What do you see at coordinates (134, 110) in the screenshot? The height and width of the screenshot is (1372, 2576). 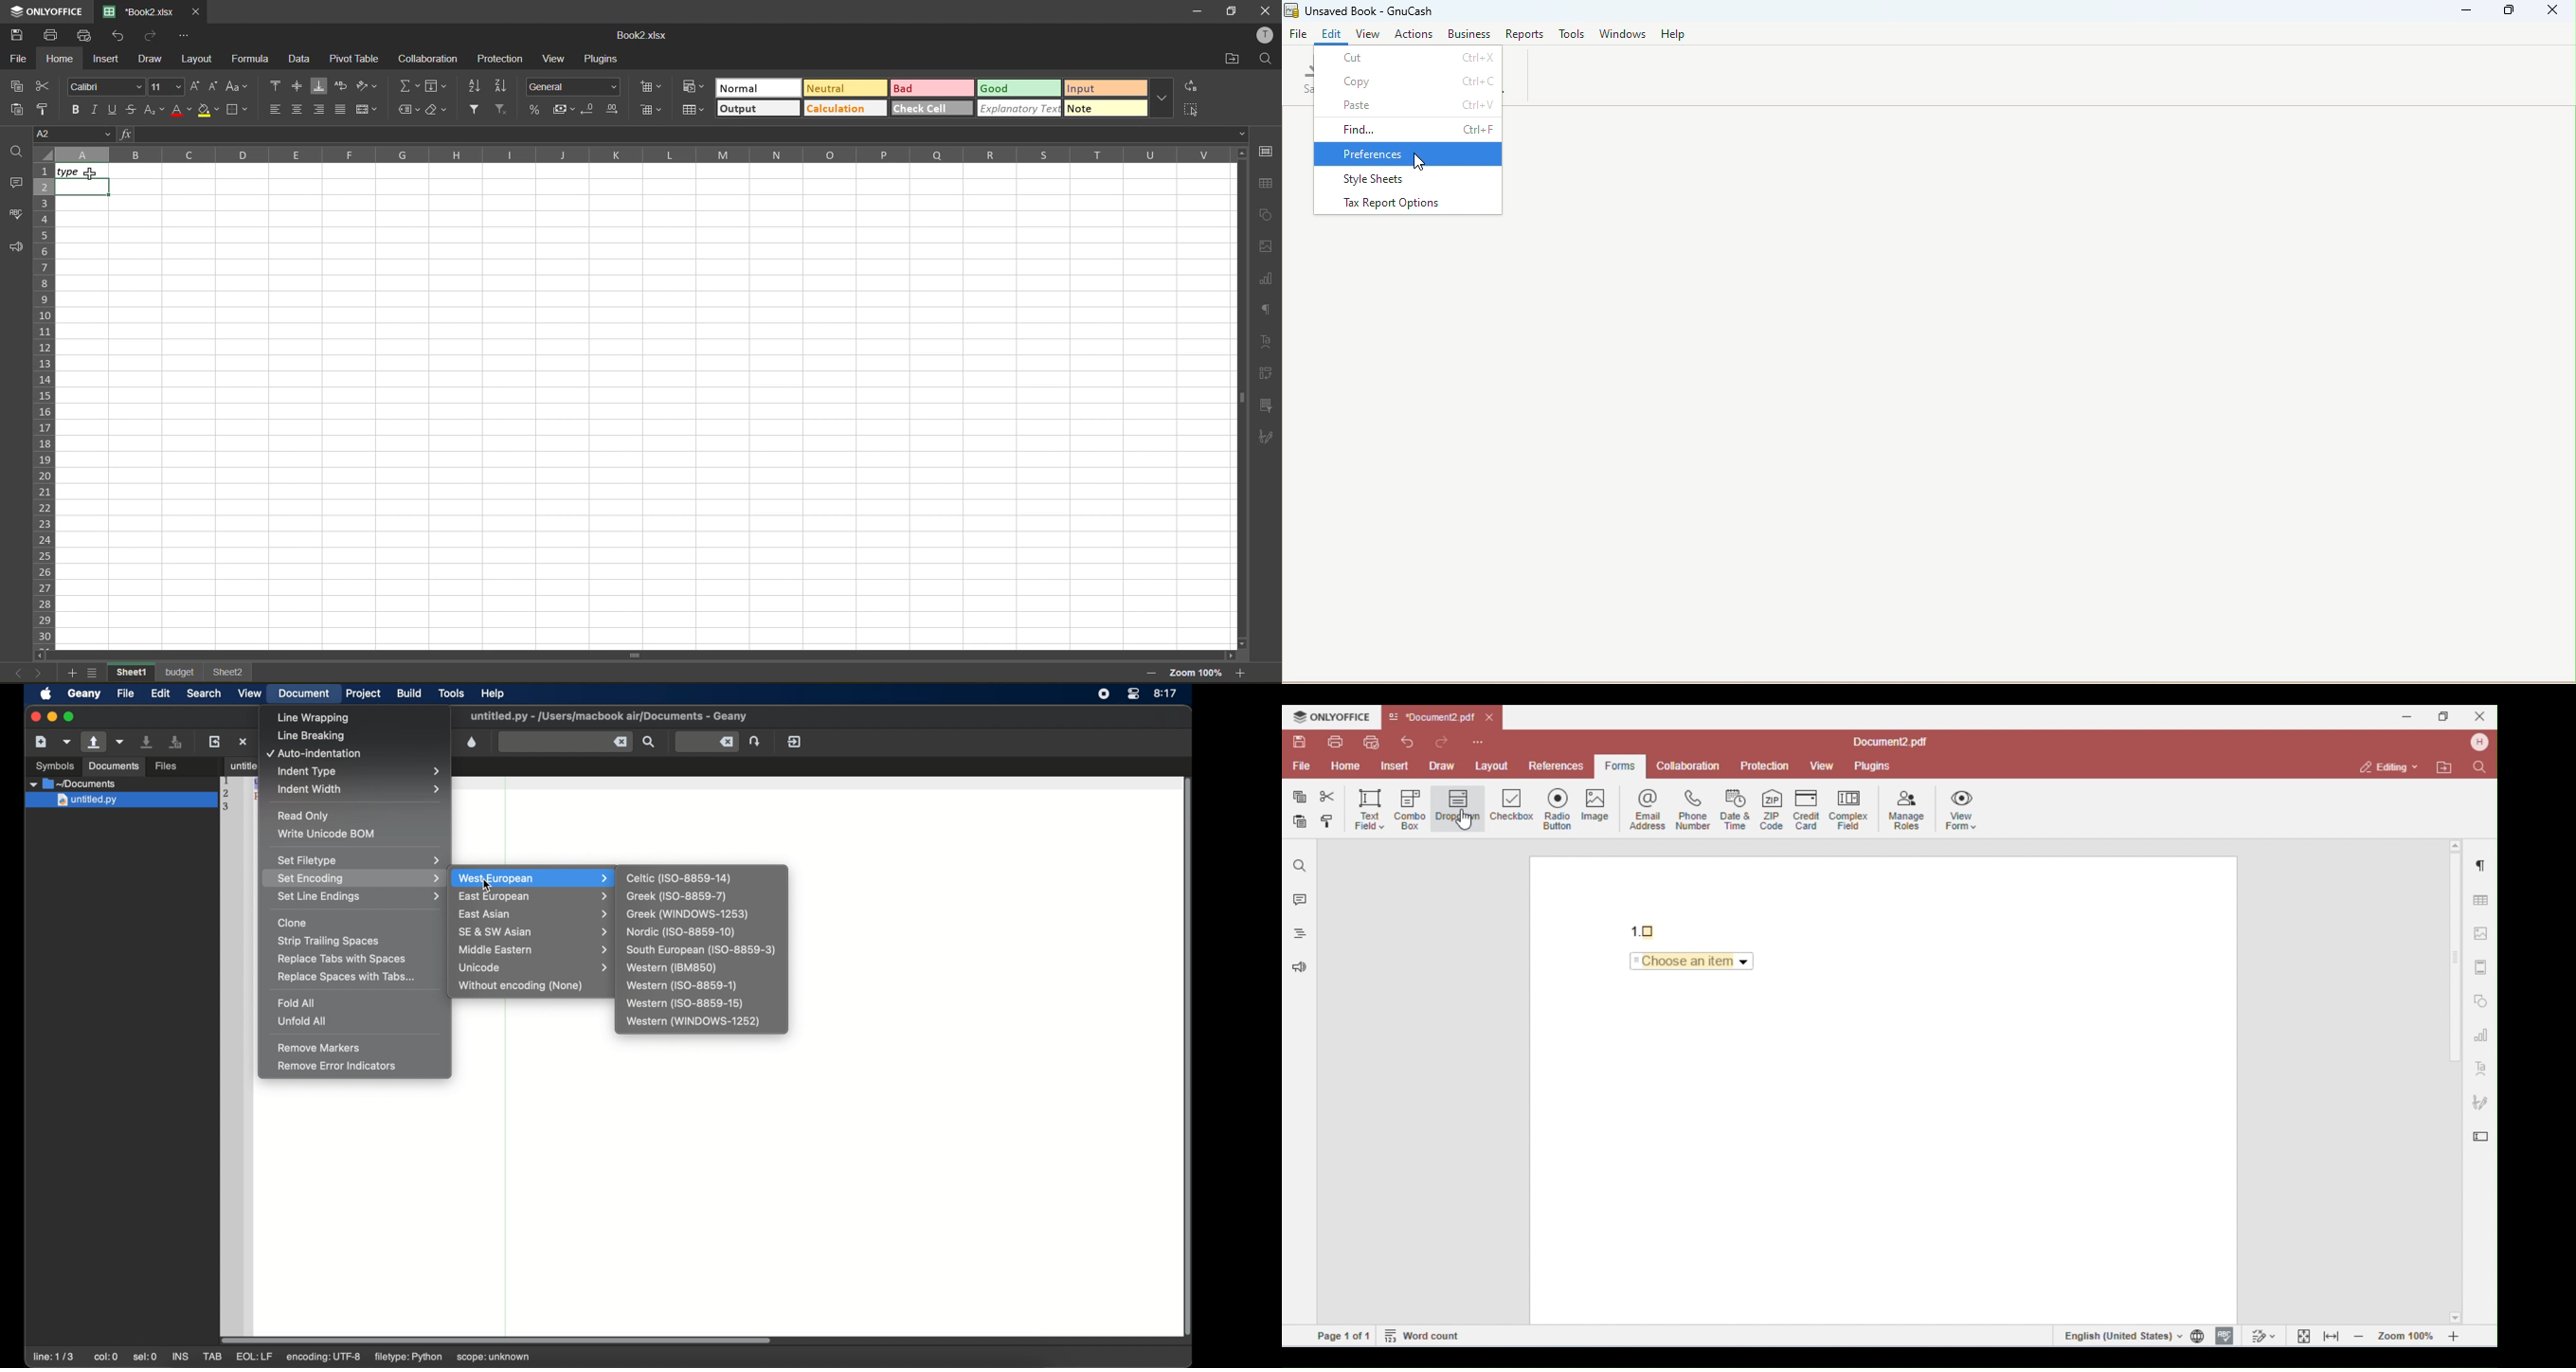 I see `strikethrough` at bounding box center [134, 110].